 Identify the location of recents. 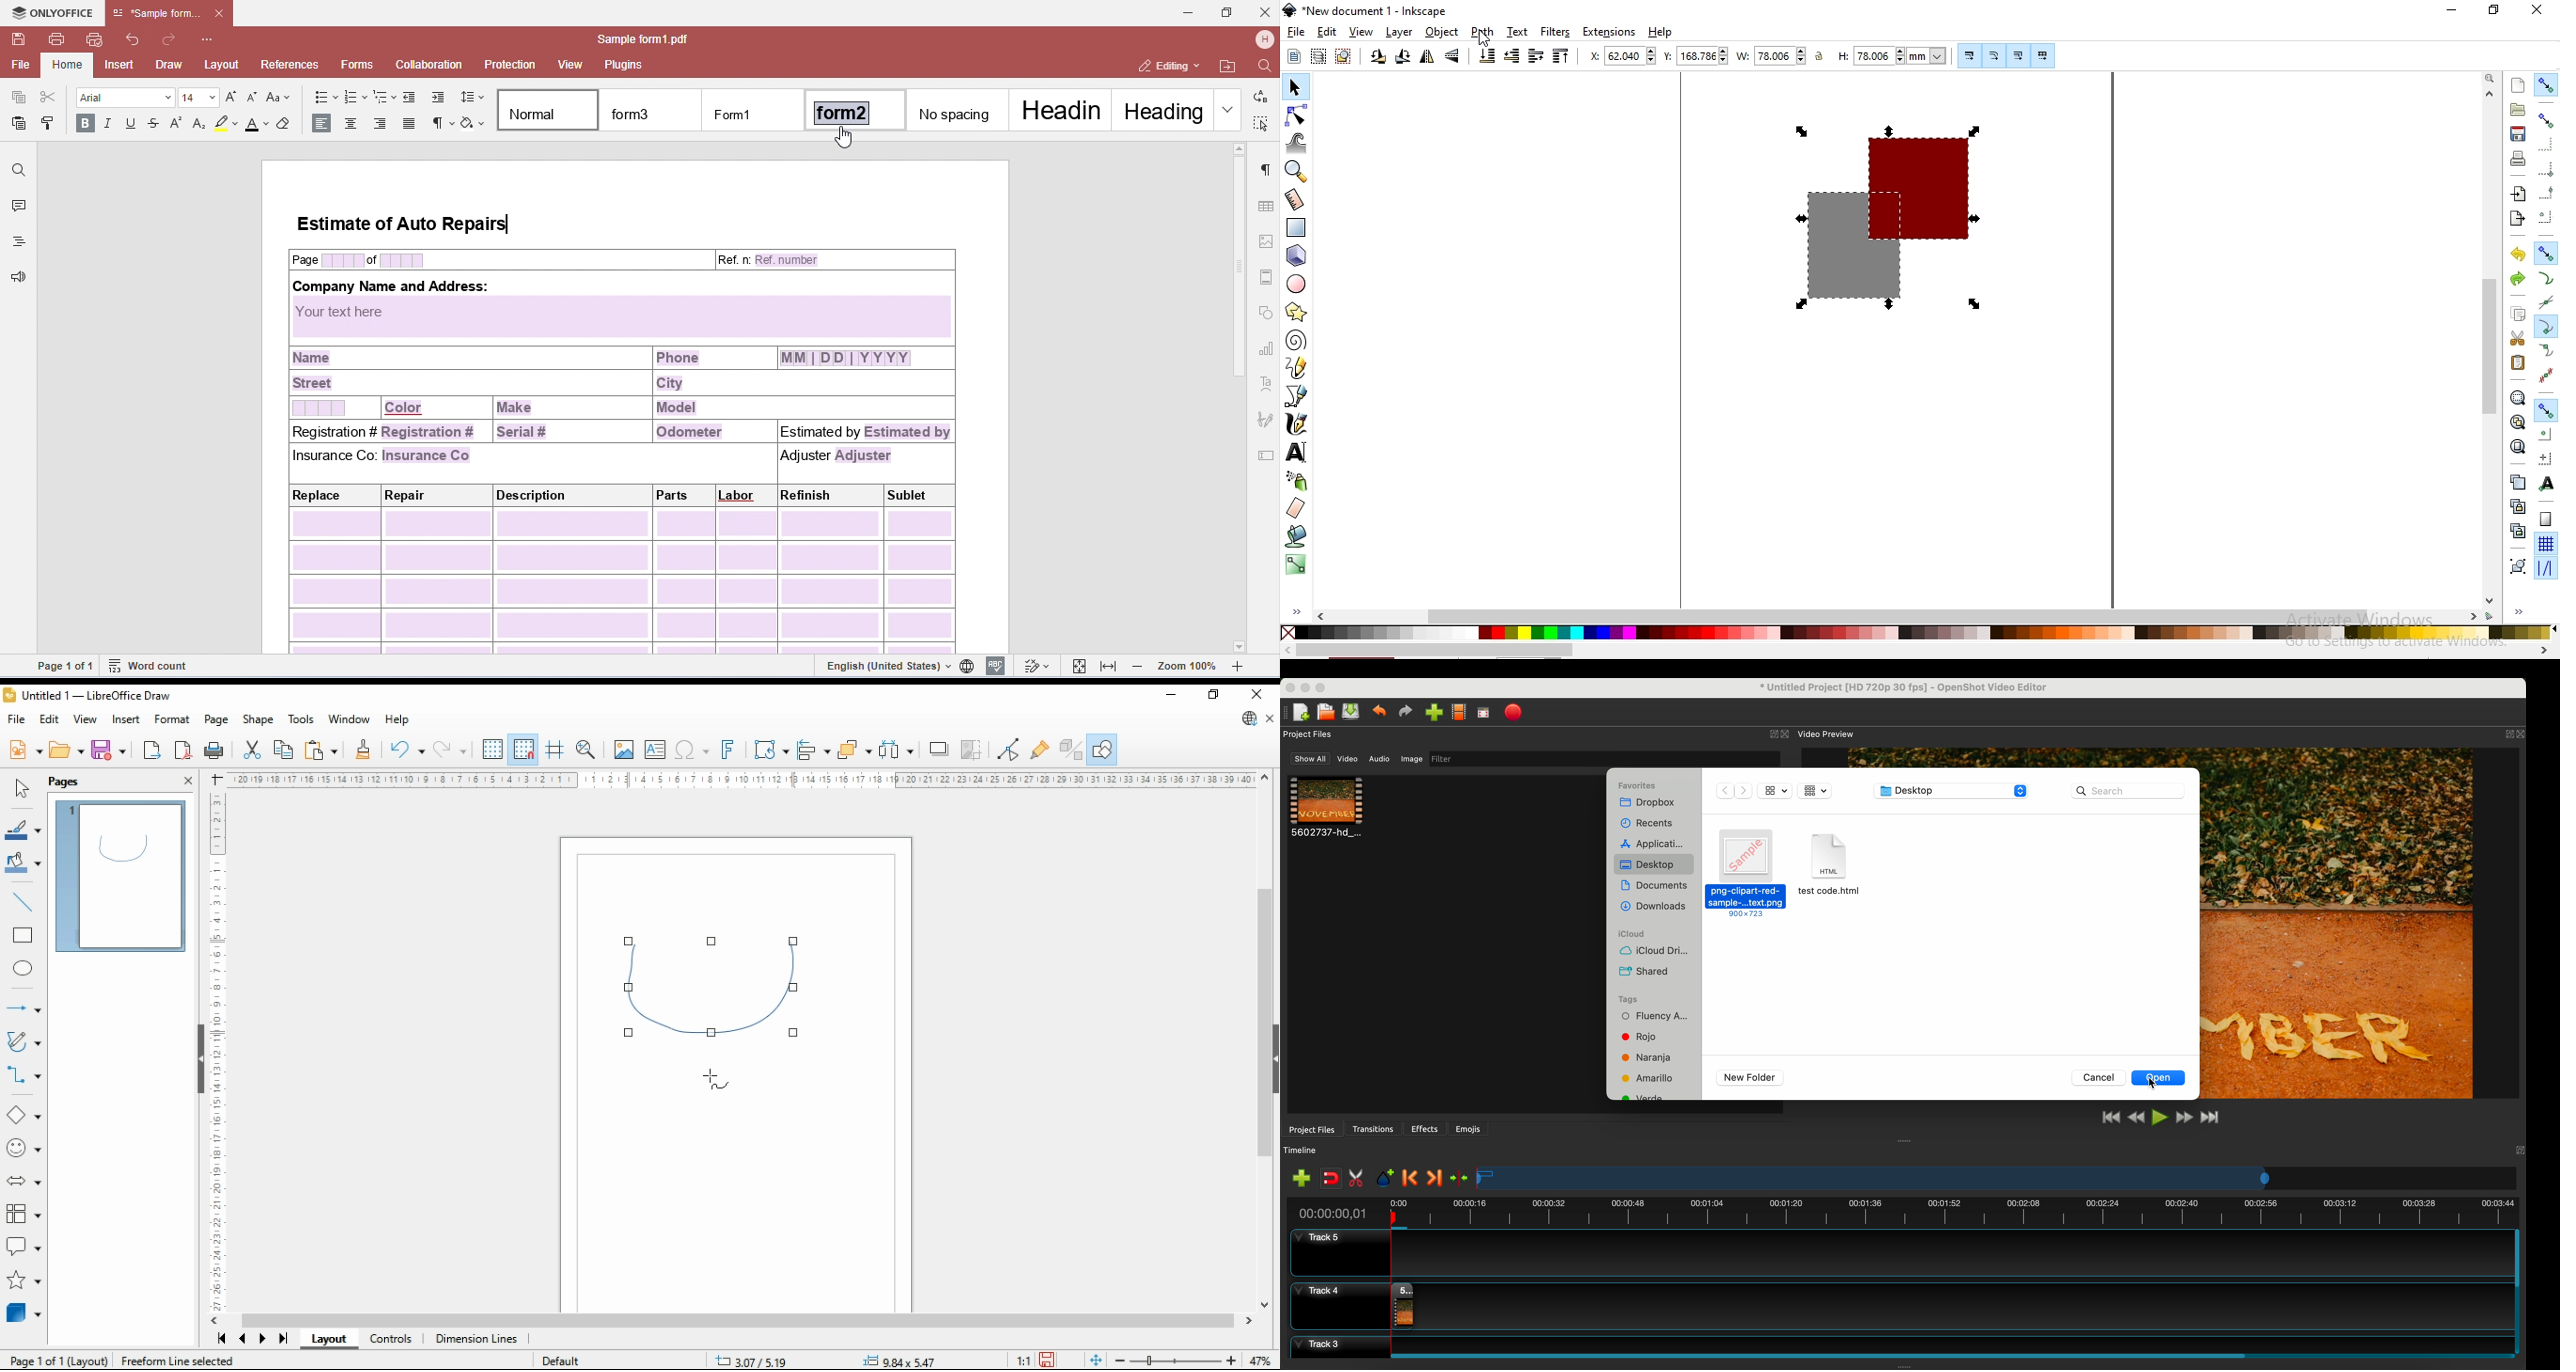
(1648, 823).